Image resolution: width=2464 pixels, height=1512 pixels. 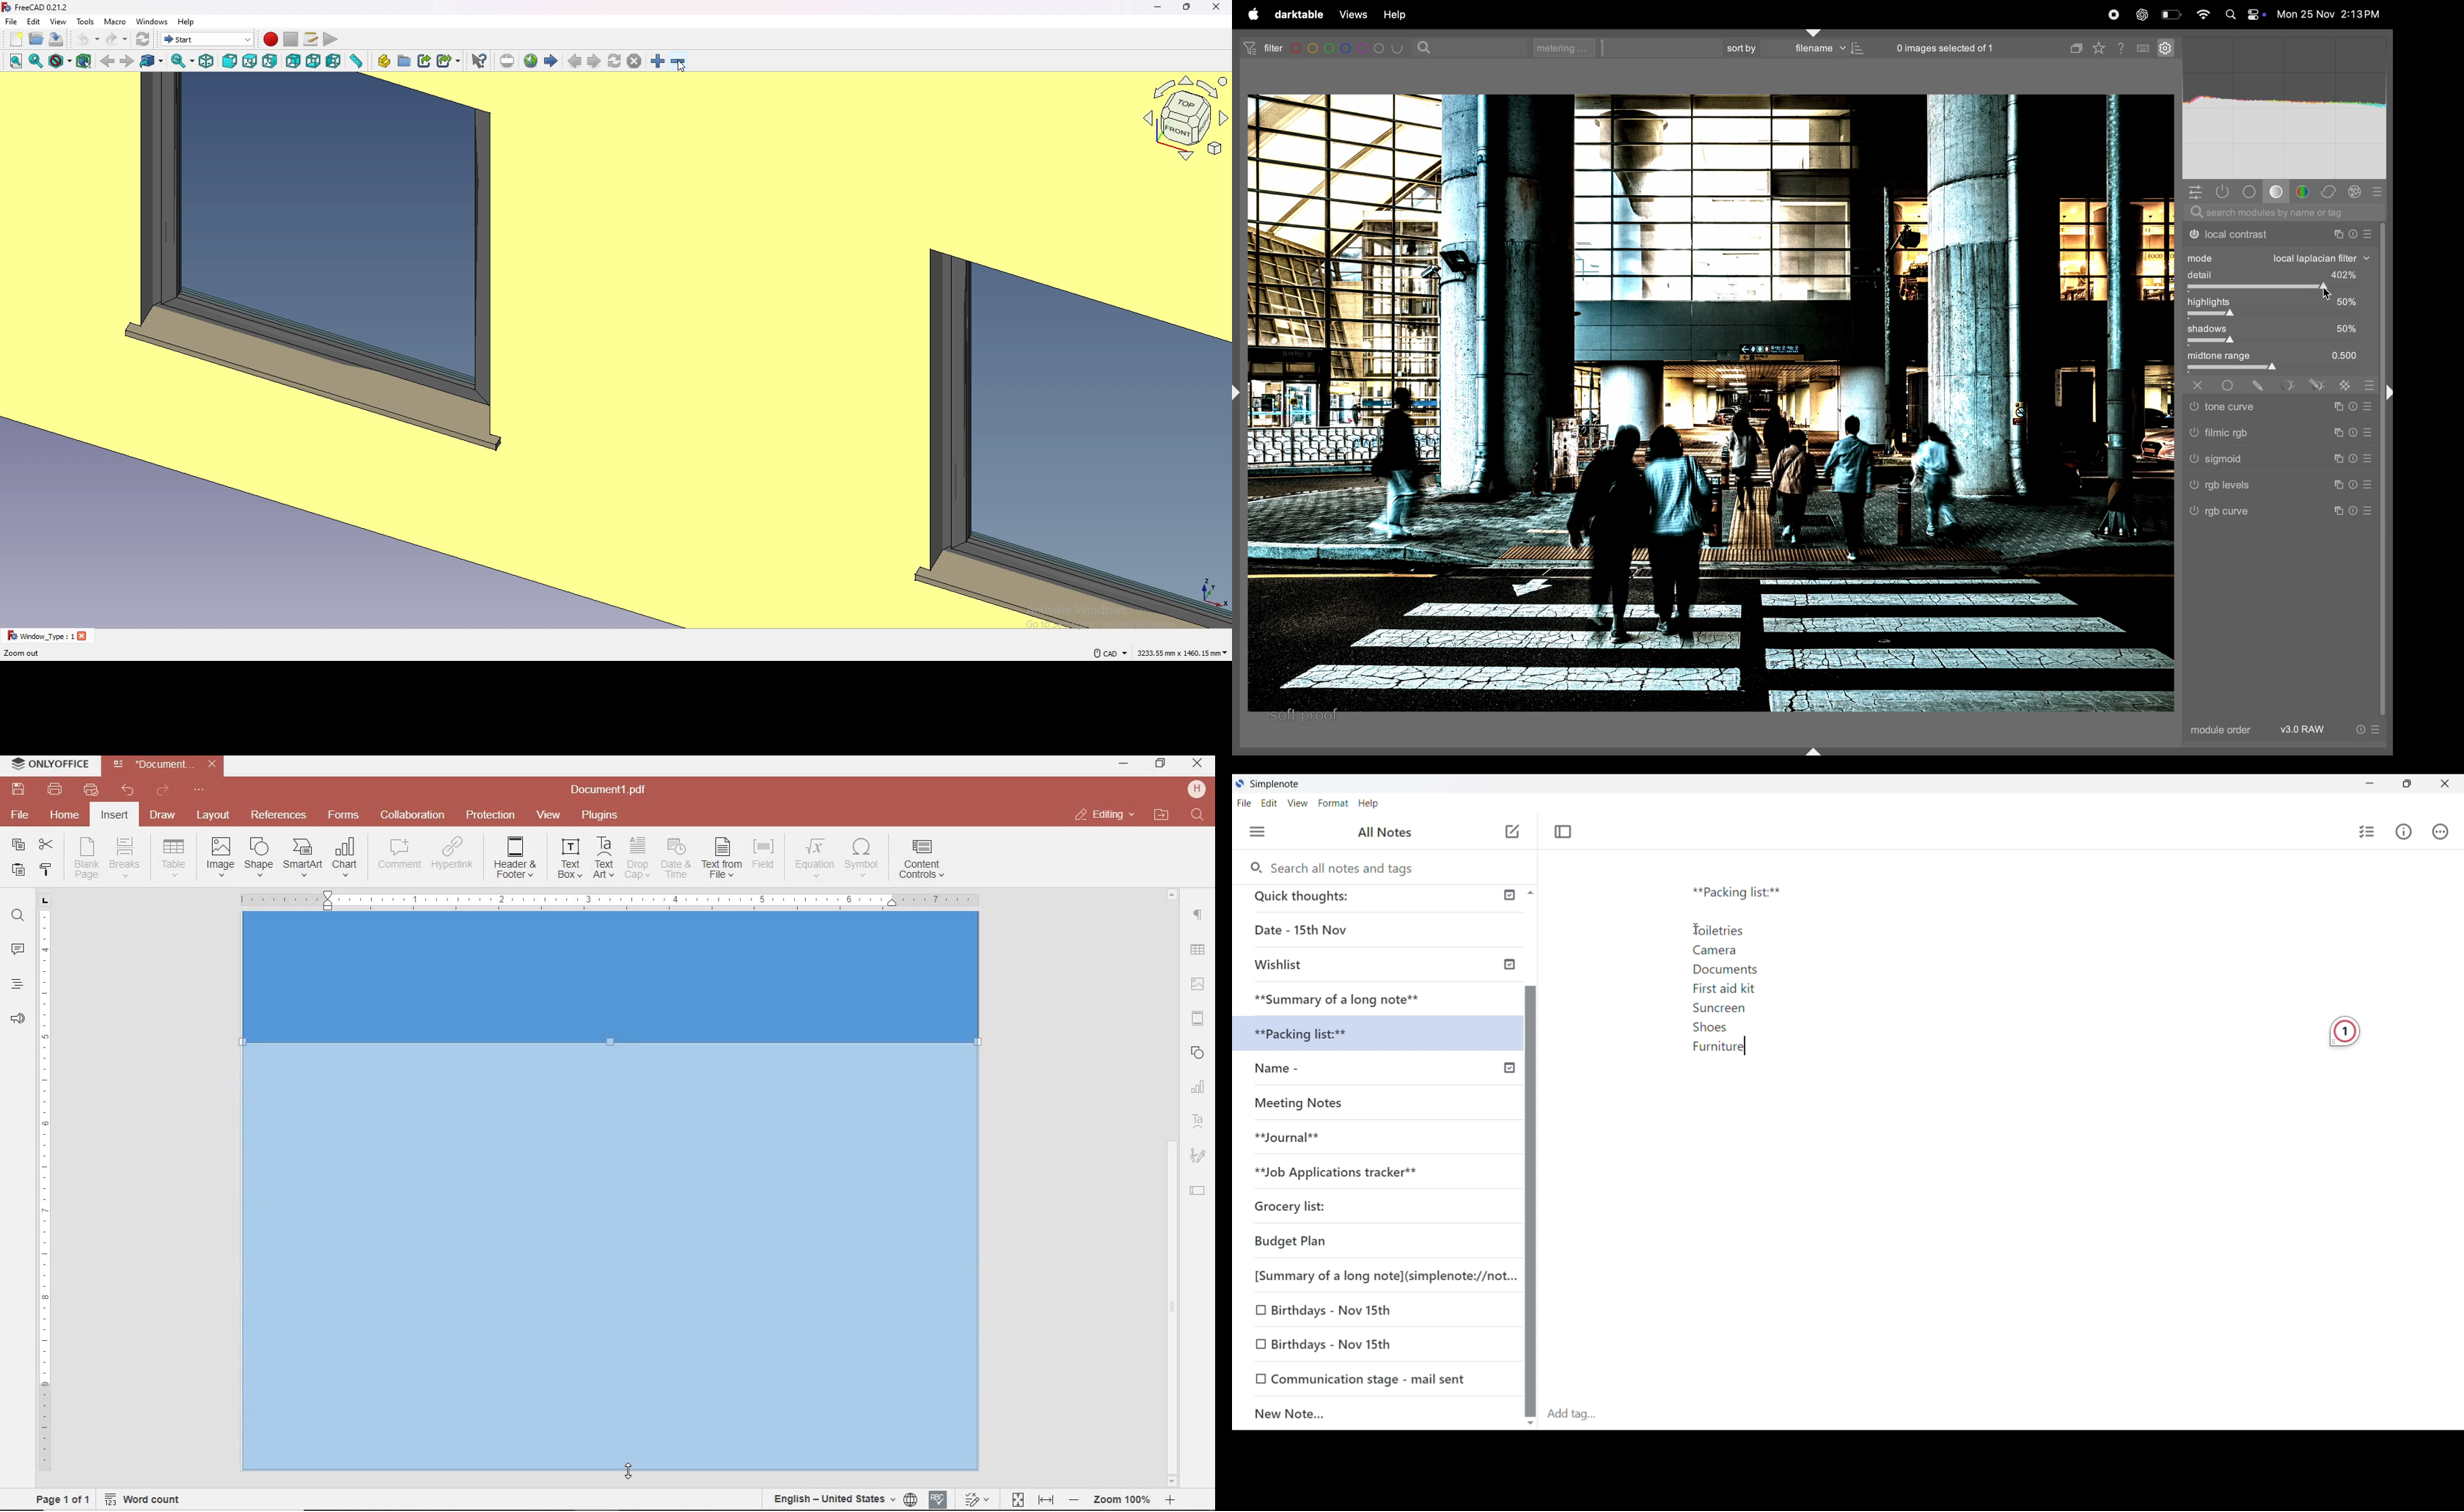 What do you see at coordinates (1270, 803) in the screenshot?
I see `Edit menu` at bounding box center [1270, 803].